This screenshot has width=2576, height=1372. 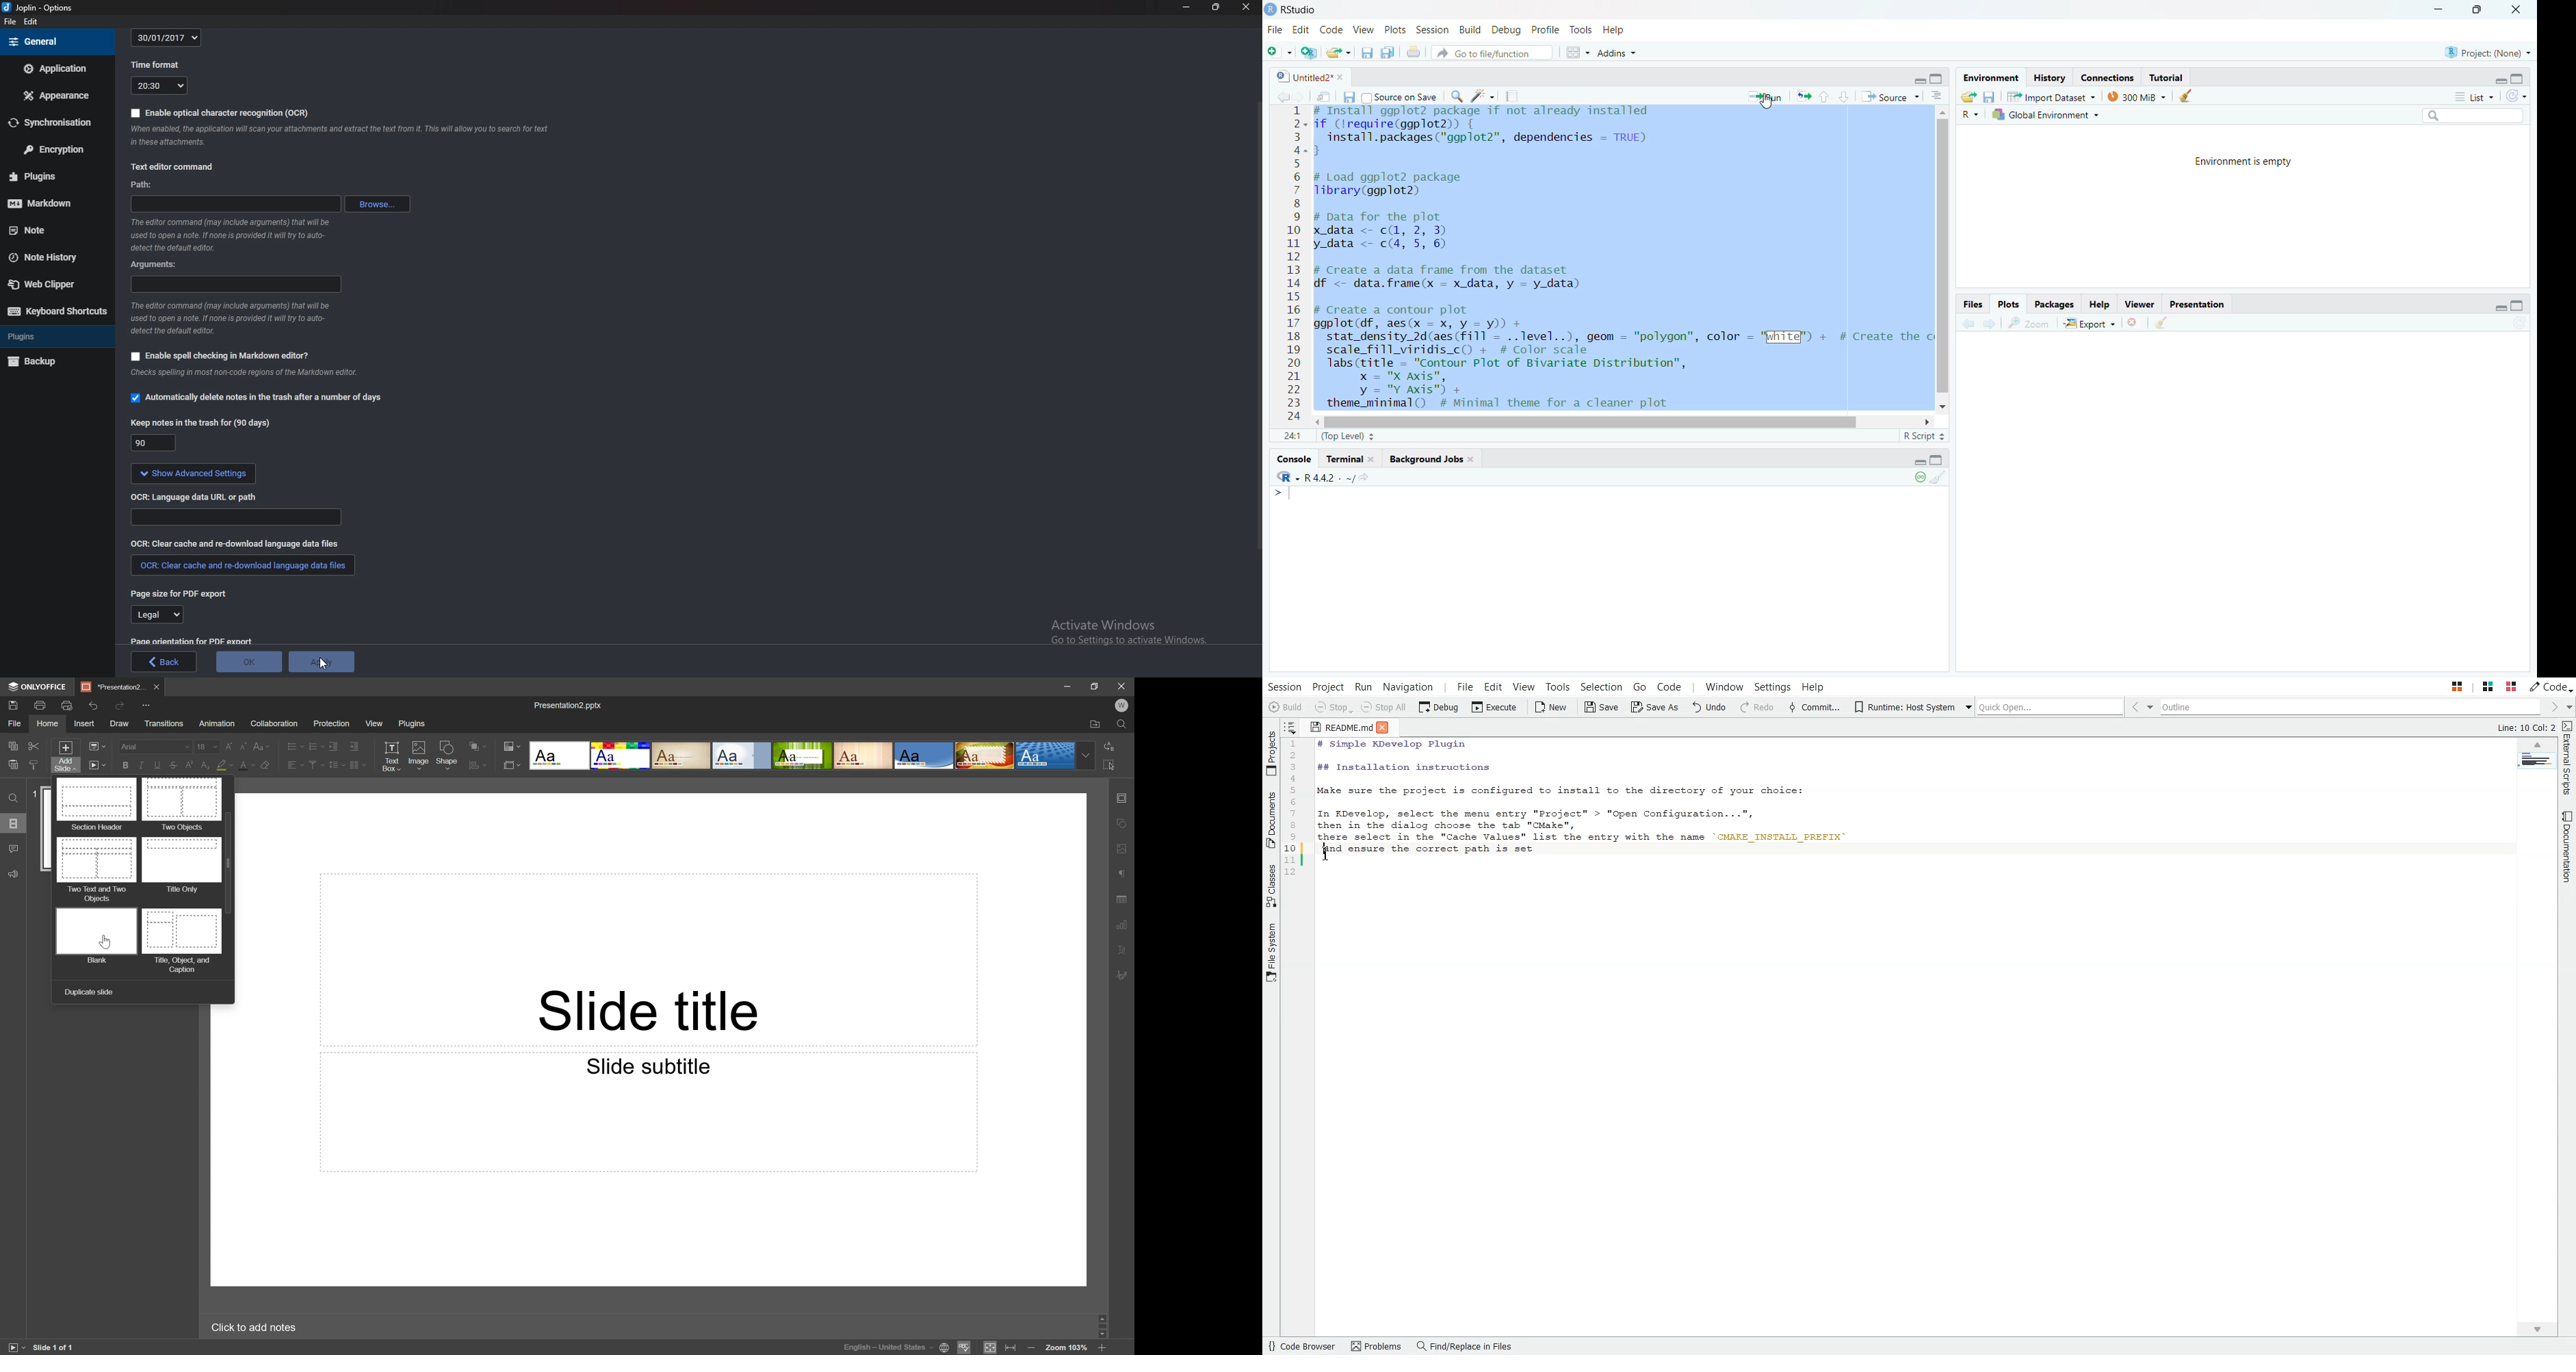 I want to click on Back up, so click(x=57, y=362).